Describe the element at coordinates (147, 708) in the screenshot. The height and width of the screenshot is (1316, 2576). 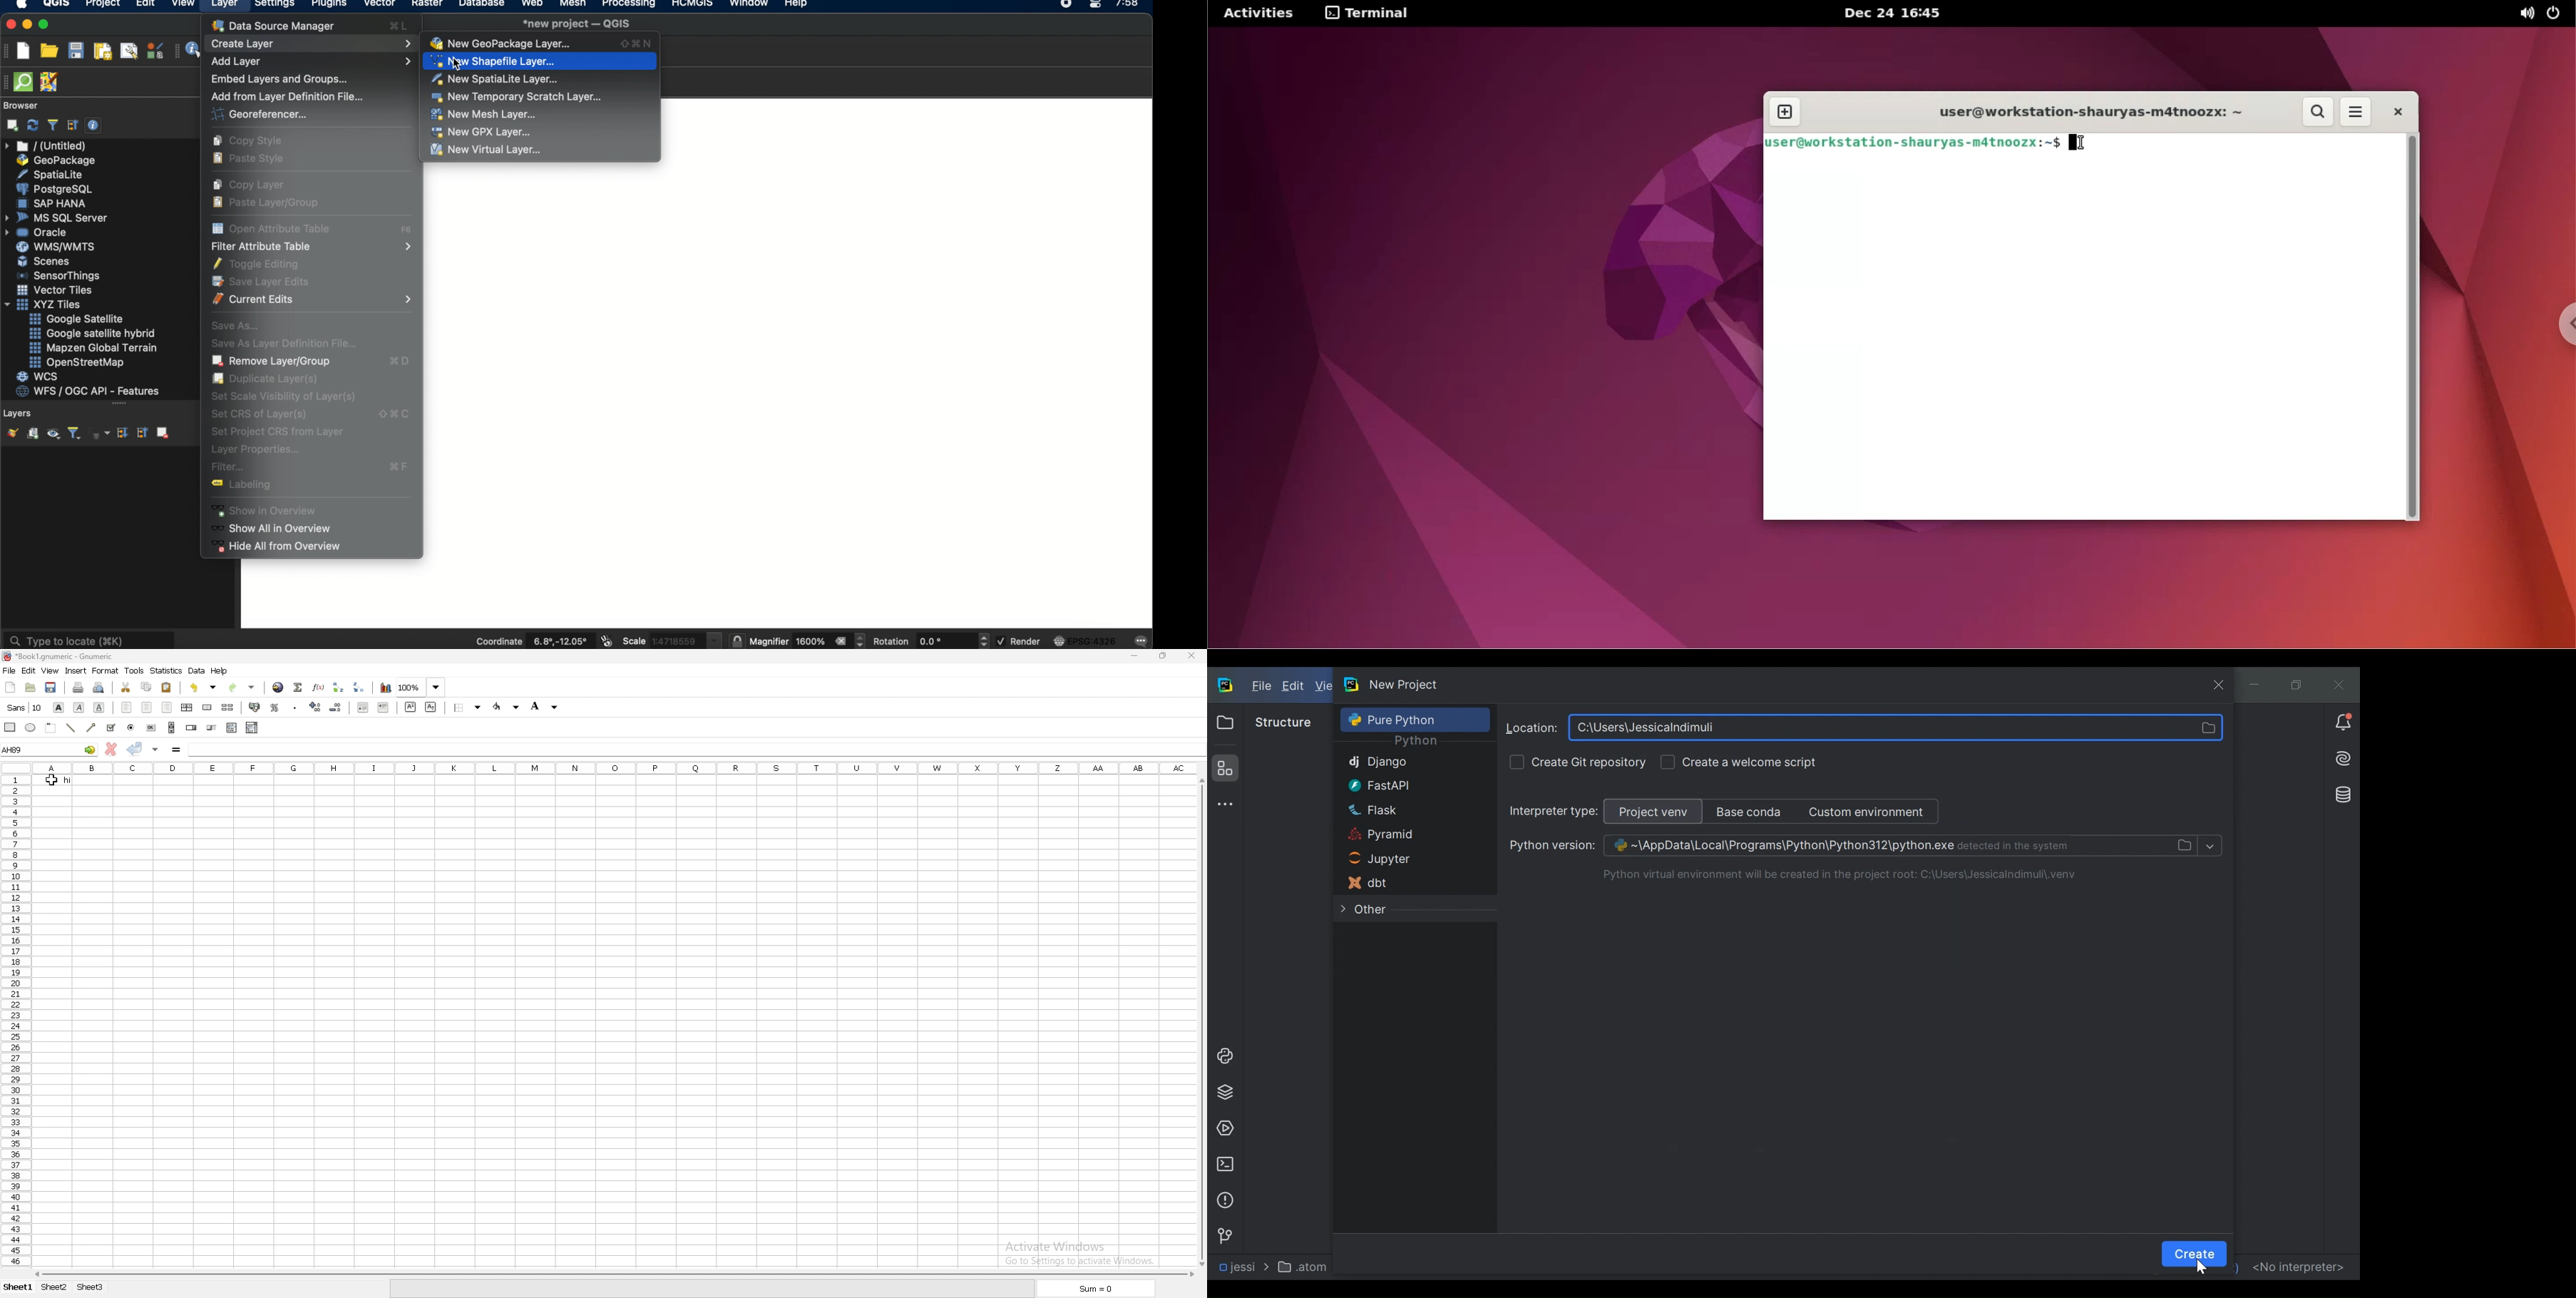
I see `align centre` at that location.